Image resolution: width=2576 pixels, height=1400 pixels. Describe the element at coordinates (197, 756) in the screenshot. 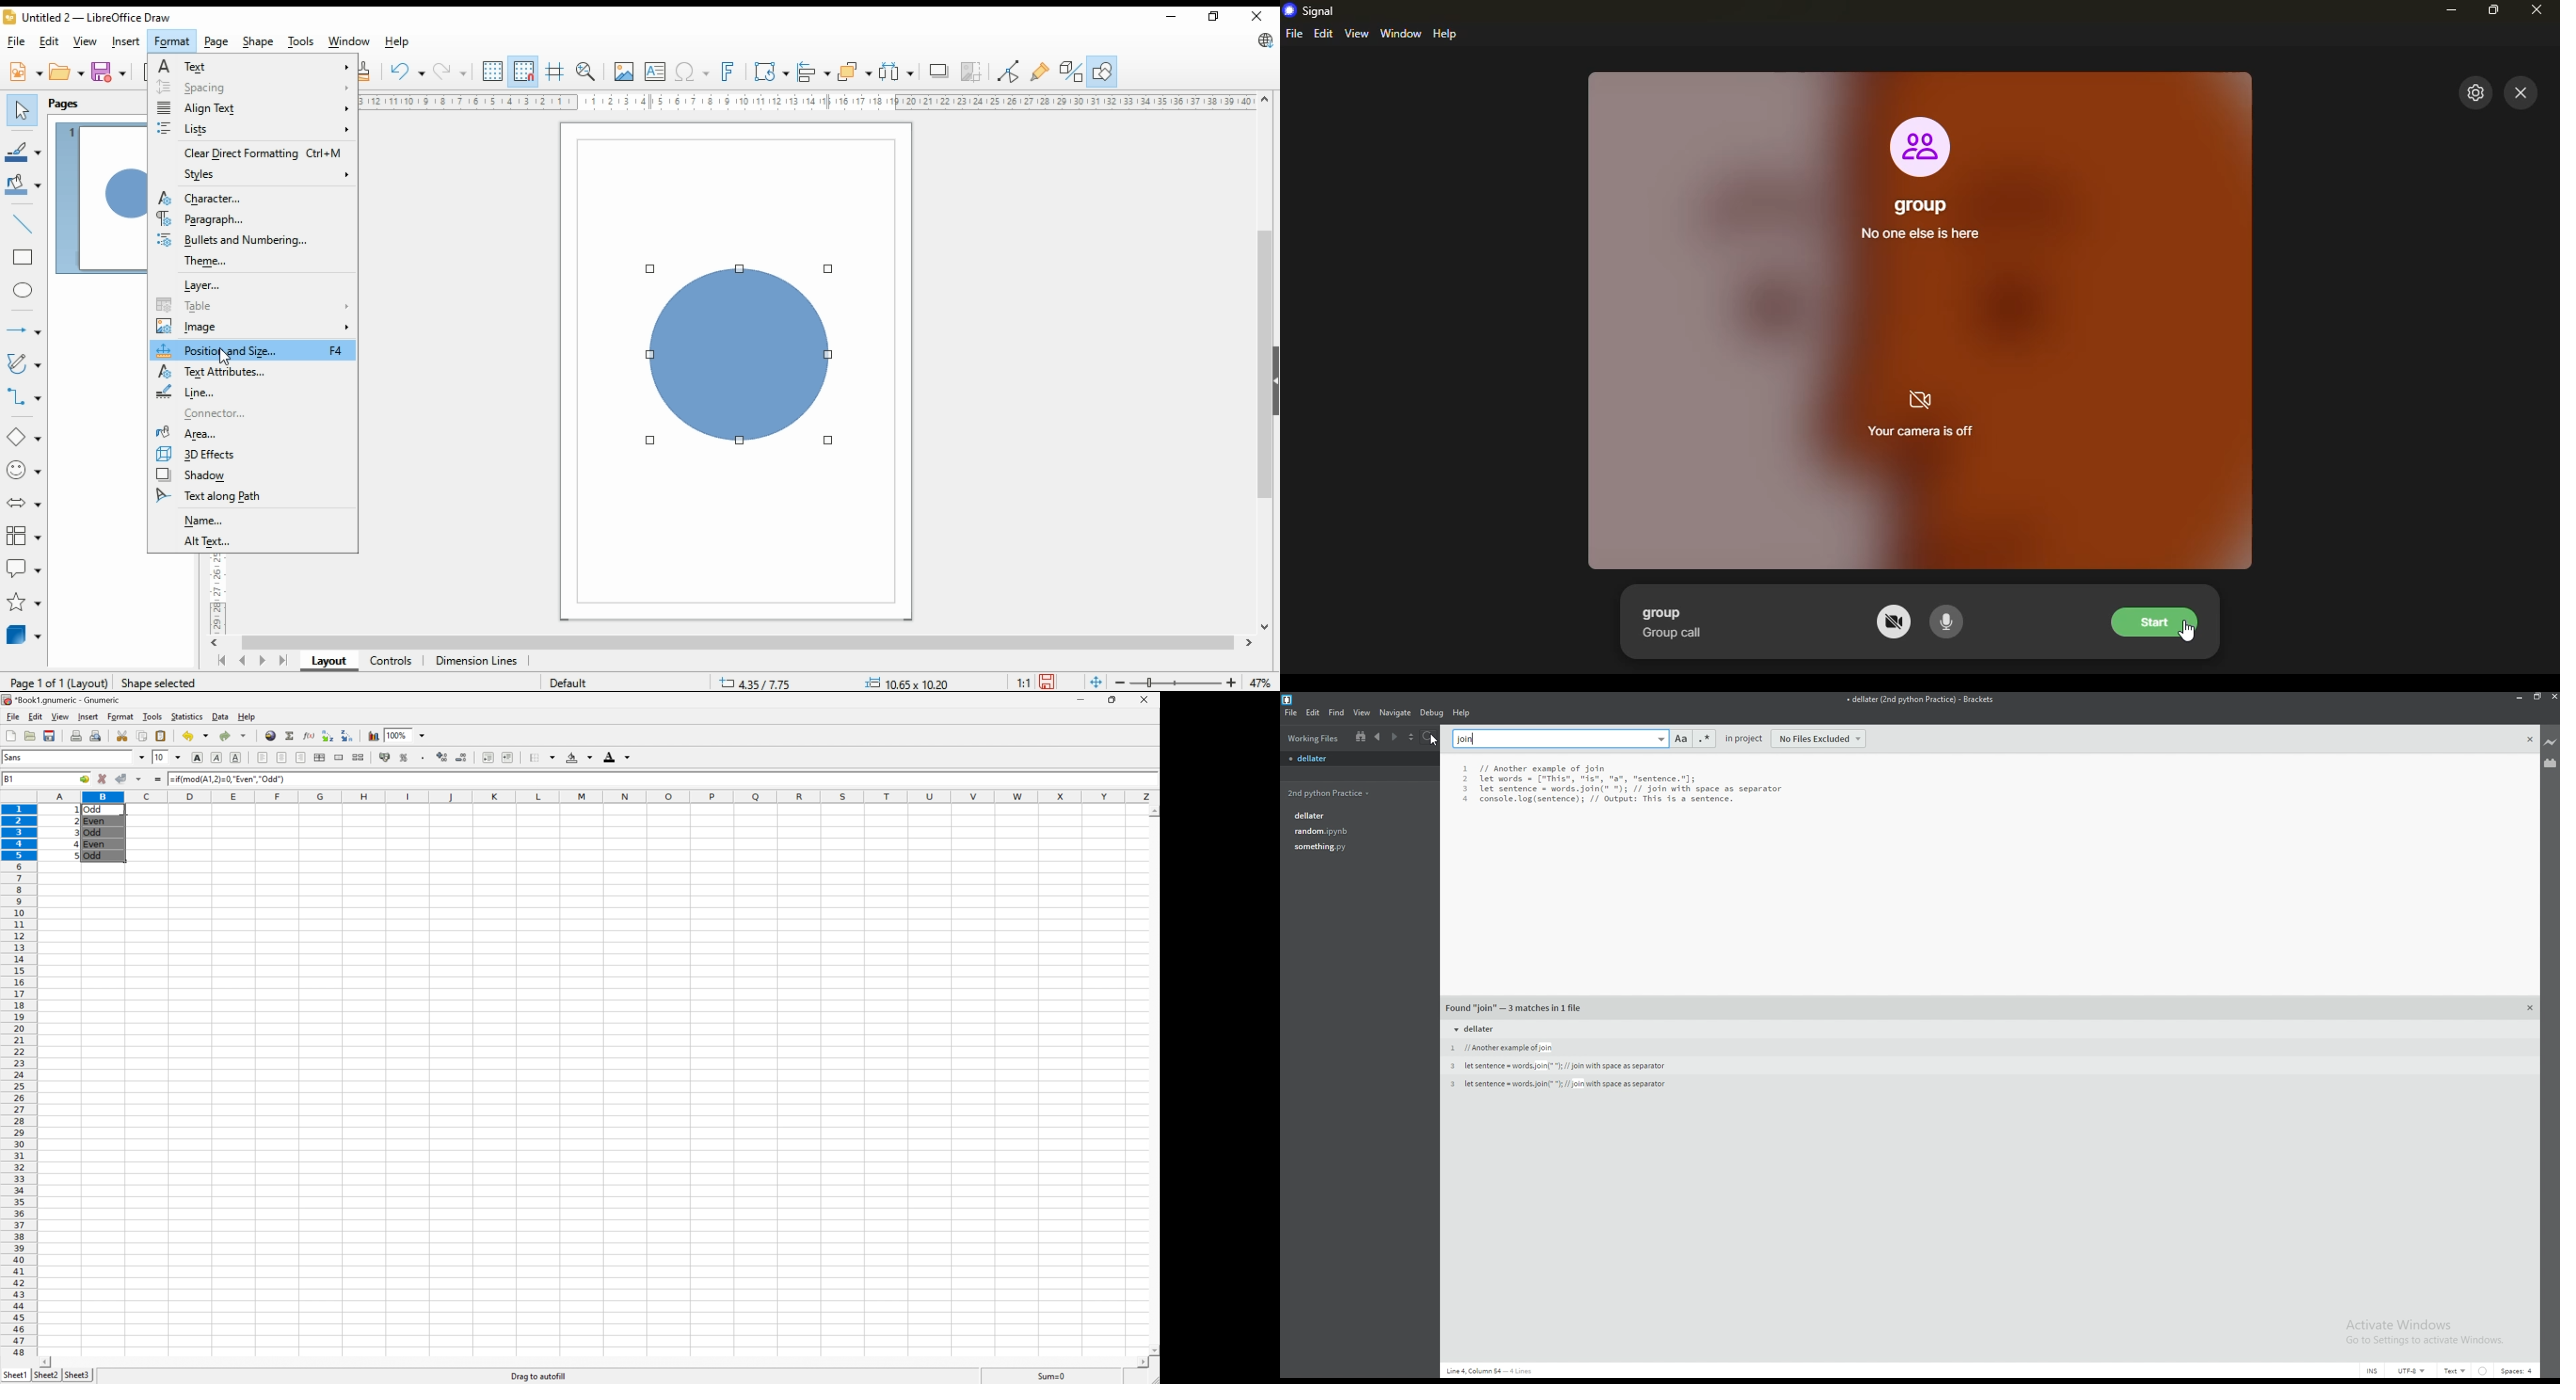

I see `Bold` at that location.